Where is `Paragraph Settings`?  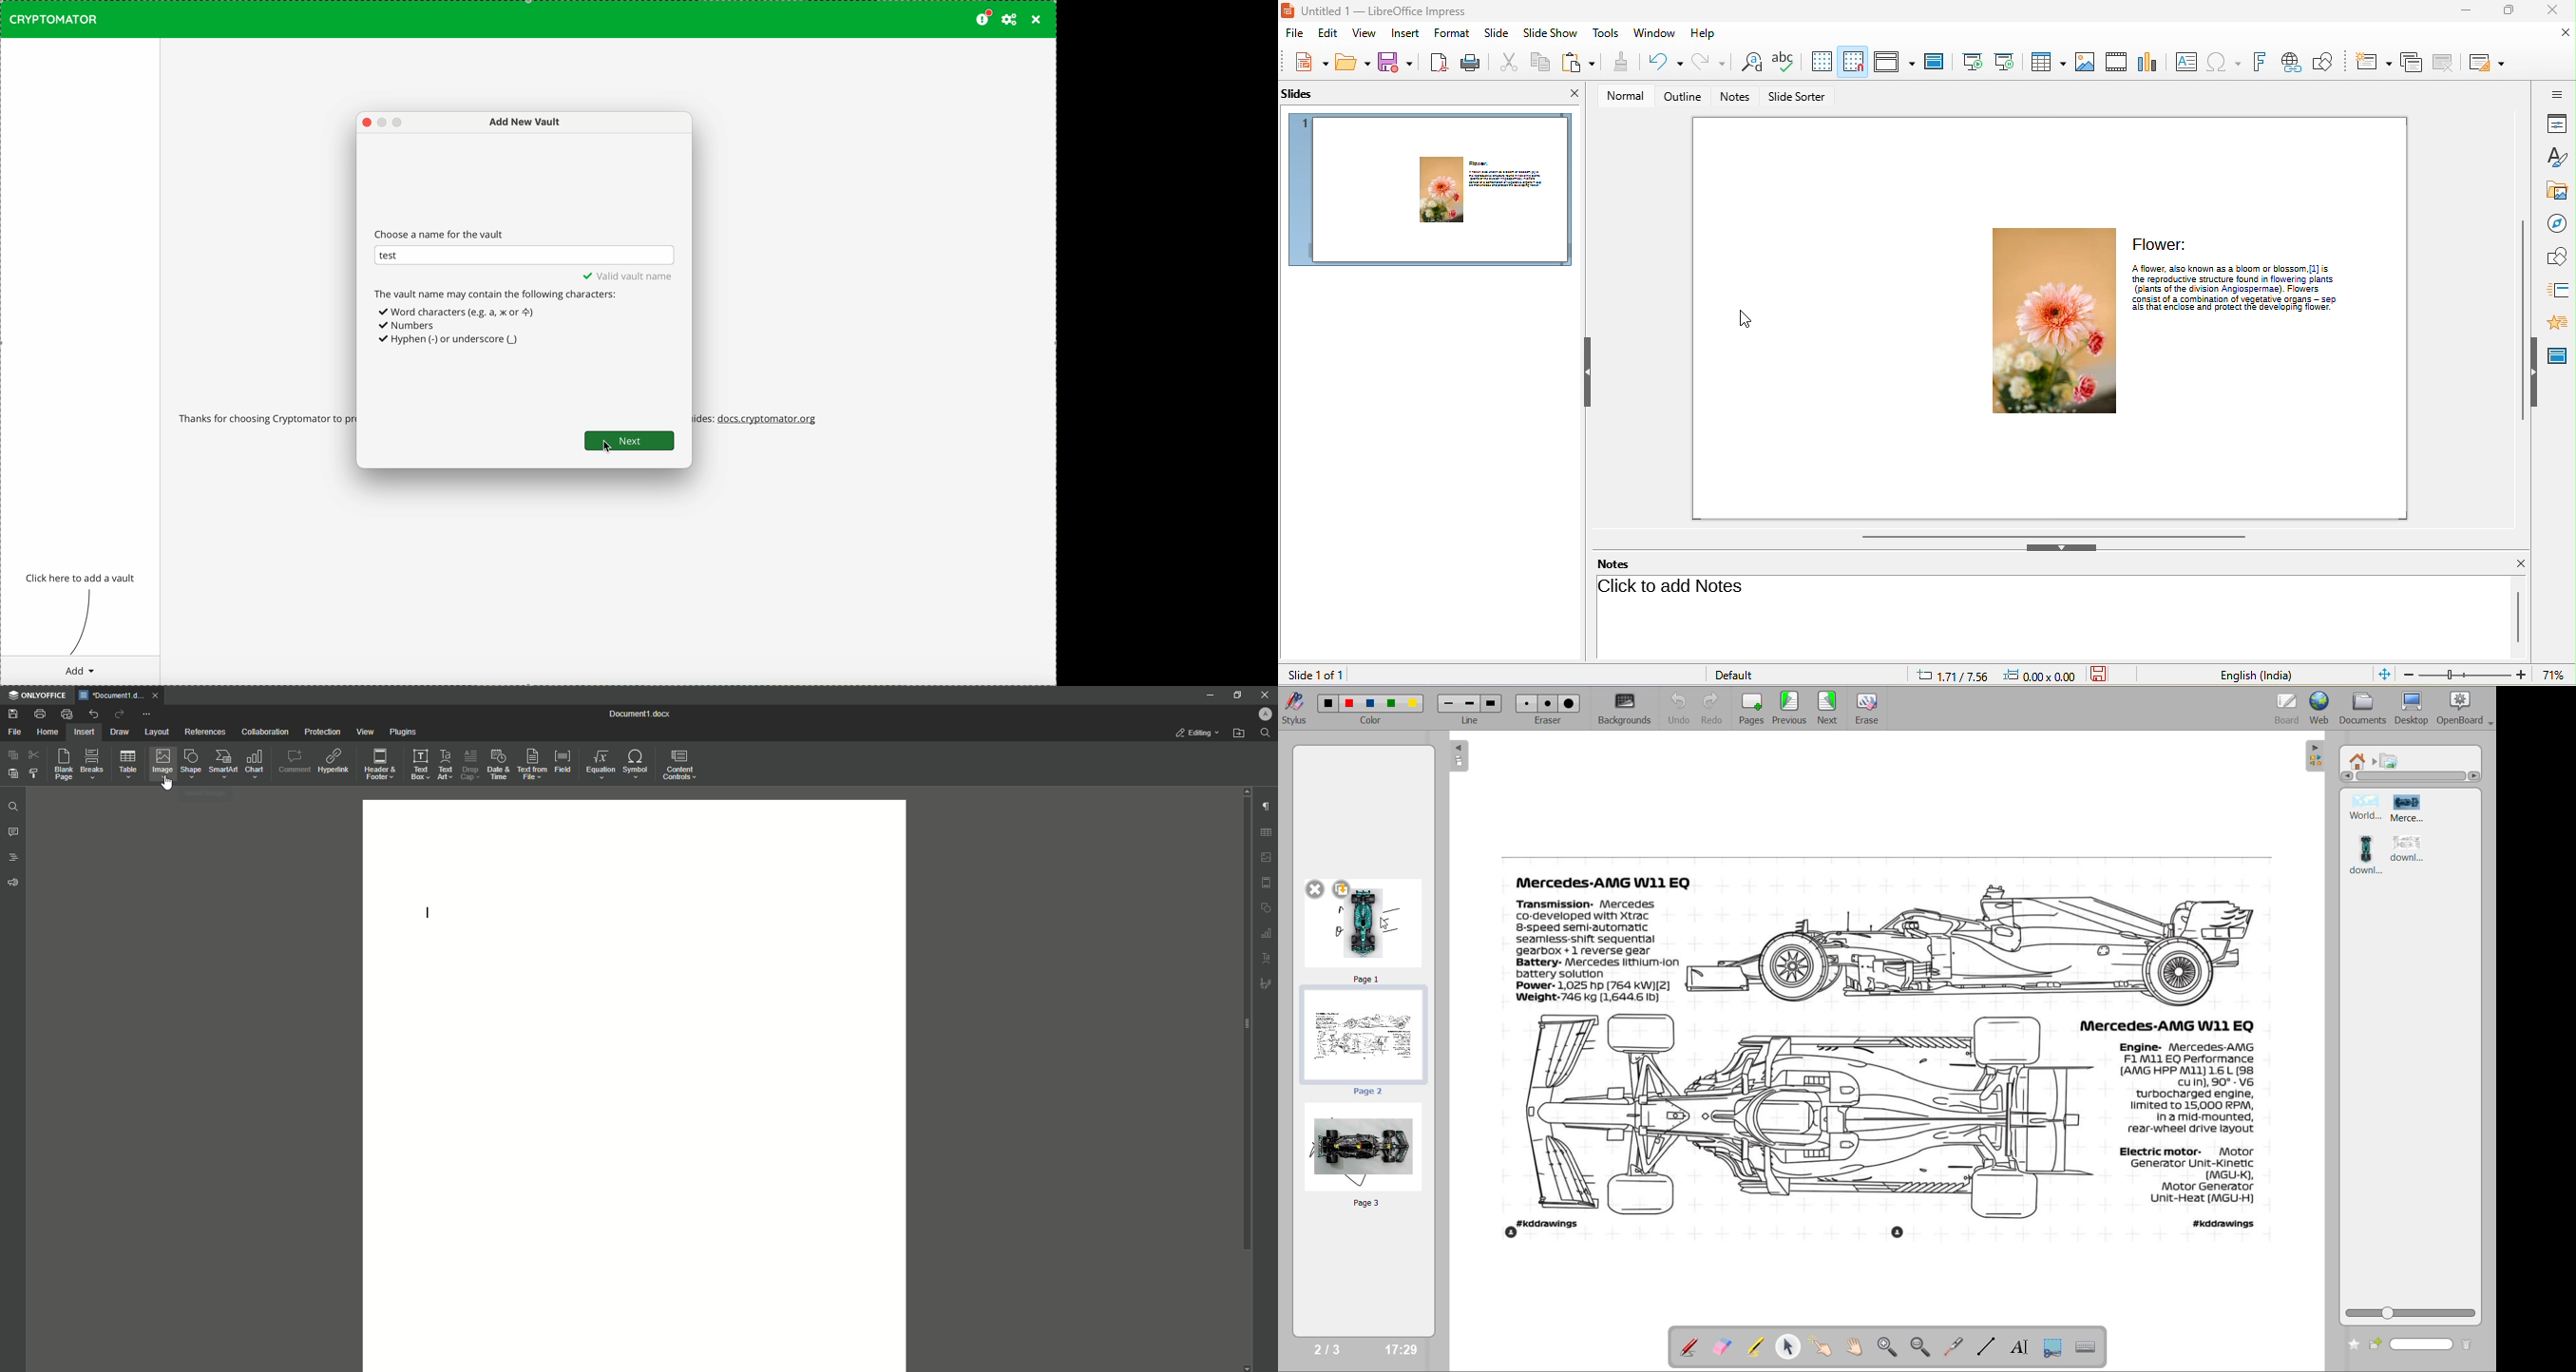
Paragraph Settings is located at coordinates (1268, 807).